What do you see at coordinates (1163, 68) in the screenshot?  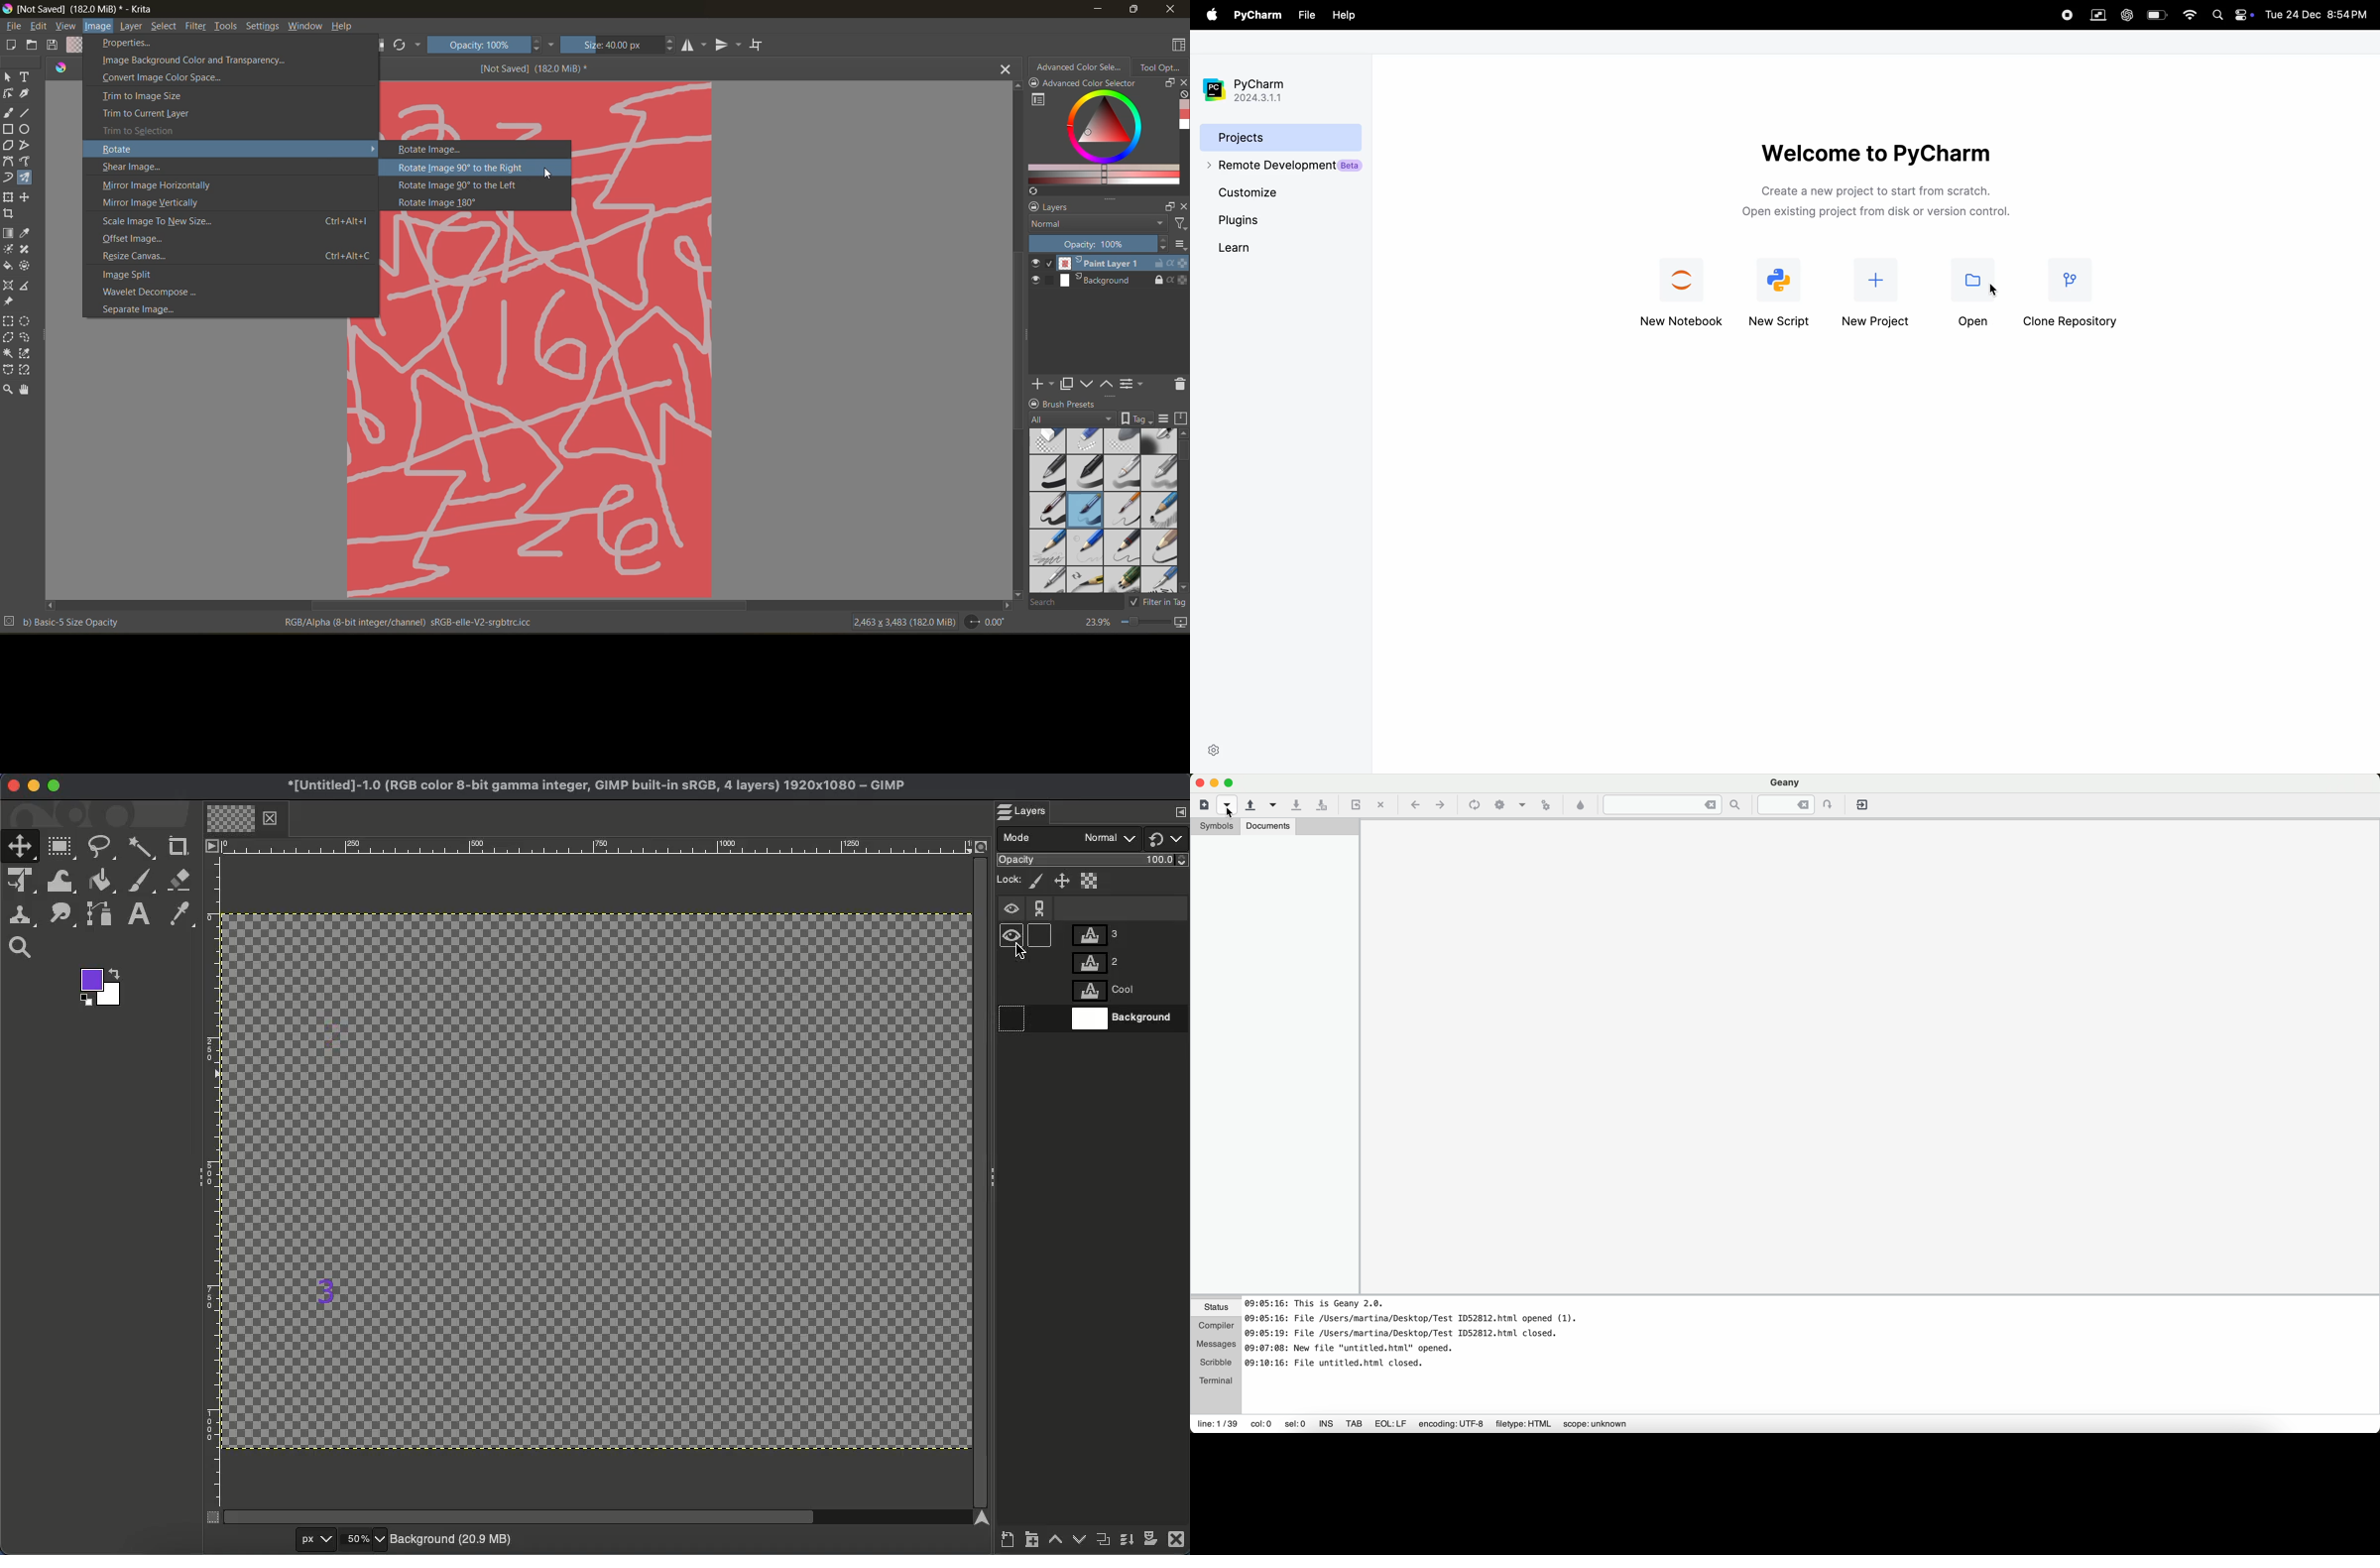 I see `tool options` at bounding box center [1163, 68].